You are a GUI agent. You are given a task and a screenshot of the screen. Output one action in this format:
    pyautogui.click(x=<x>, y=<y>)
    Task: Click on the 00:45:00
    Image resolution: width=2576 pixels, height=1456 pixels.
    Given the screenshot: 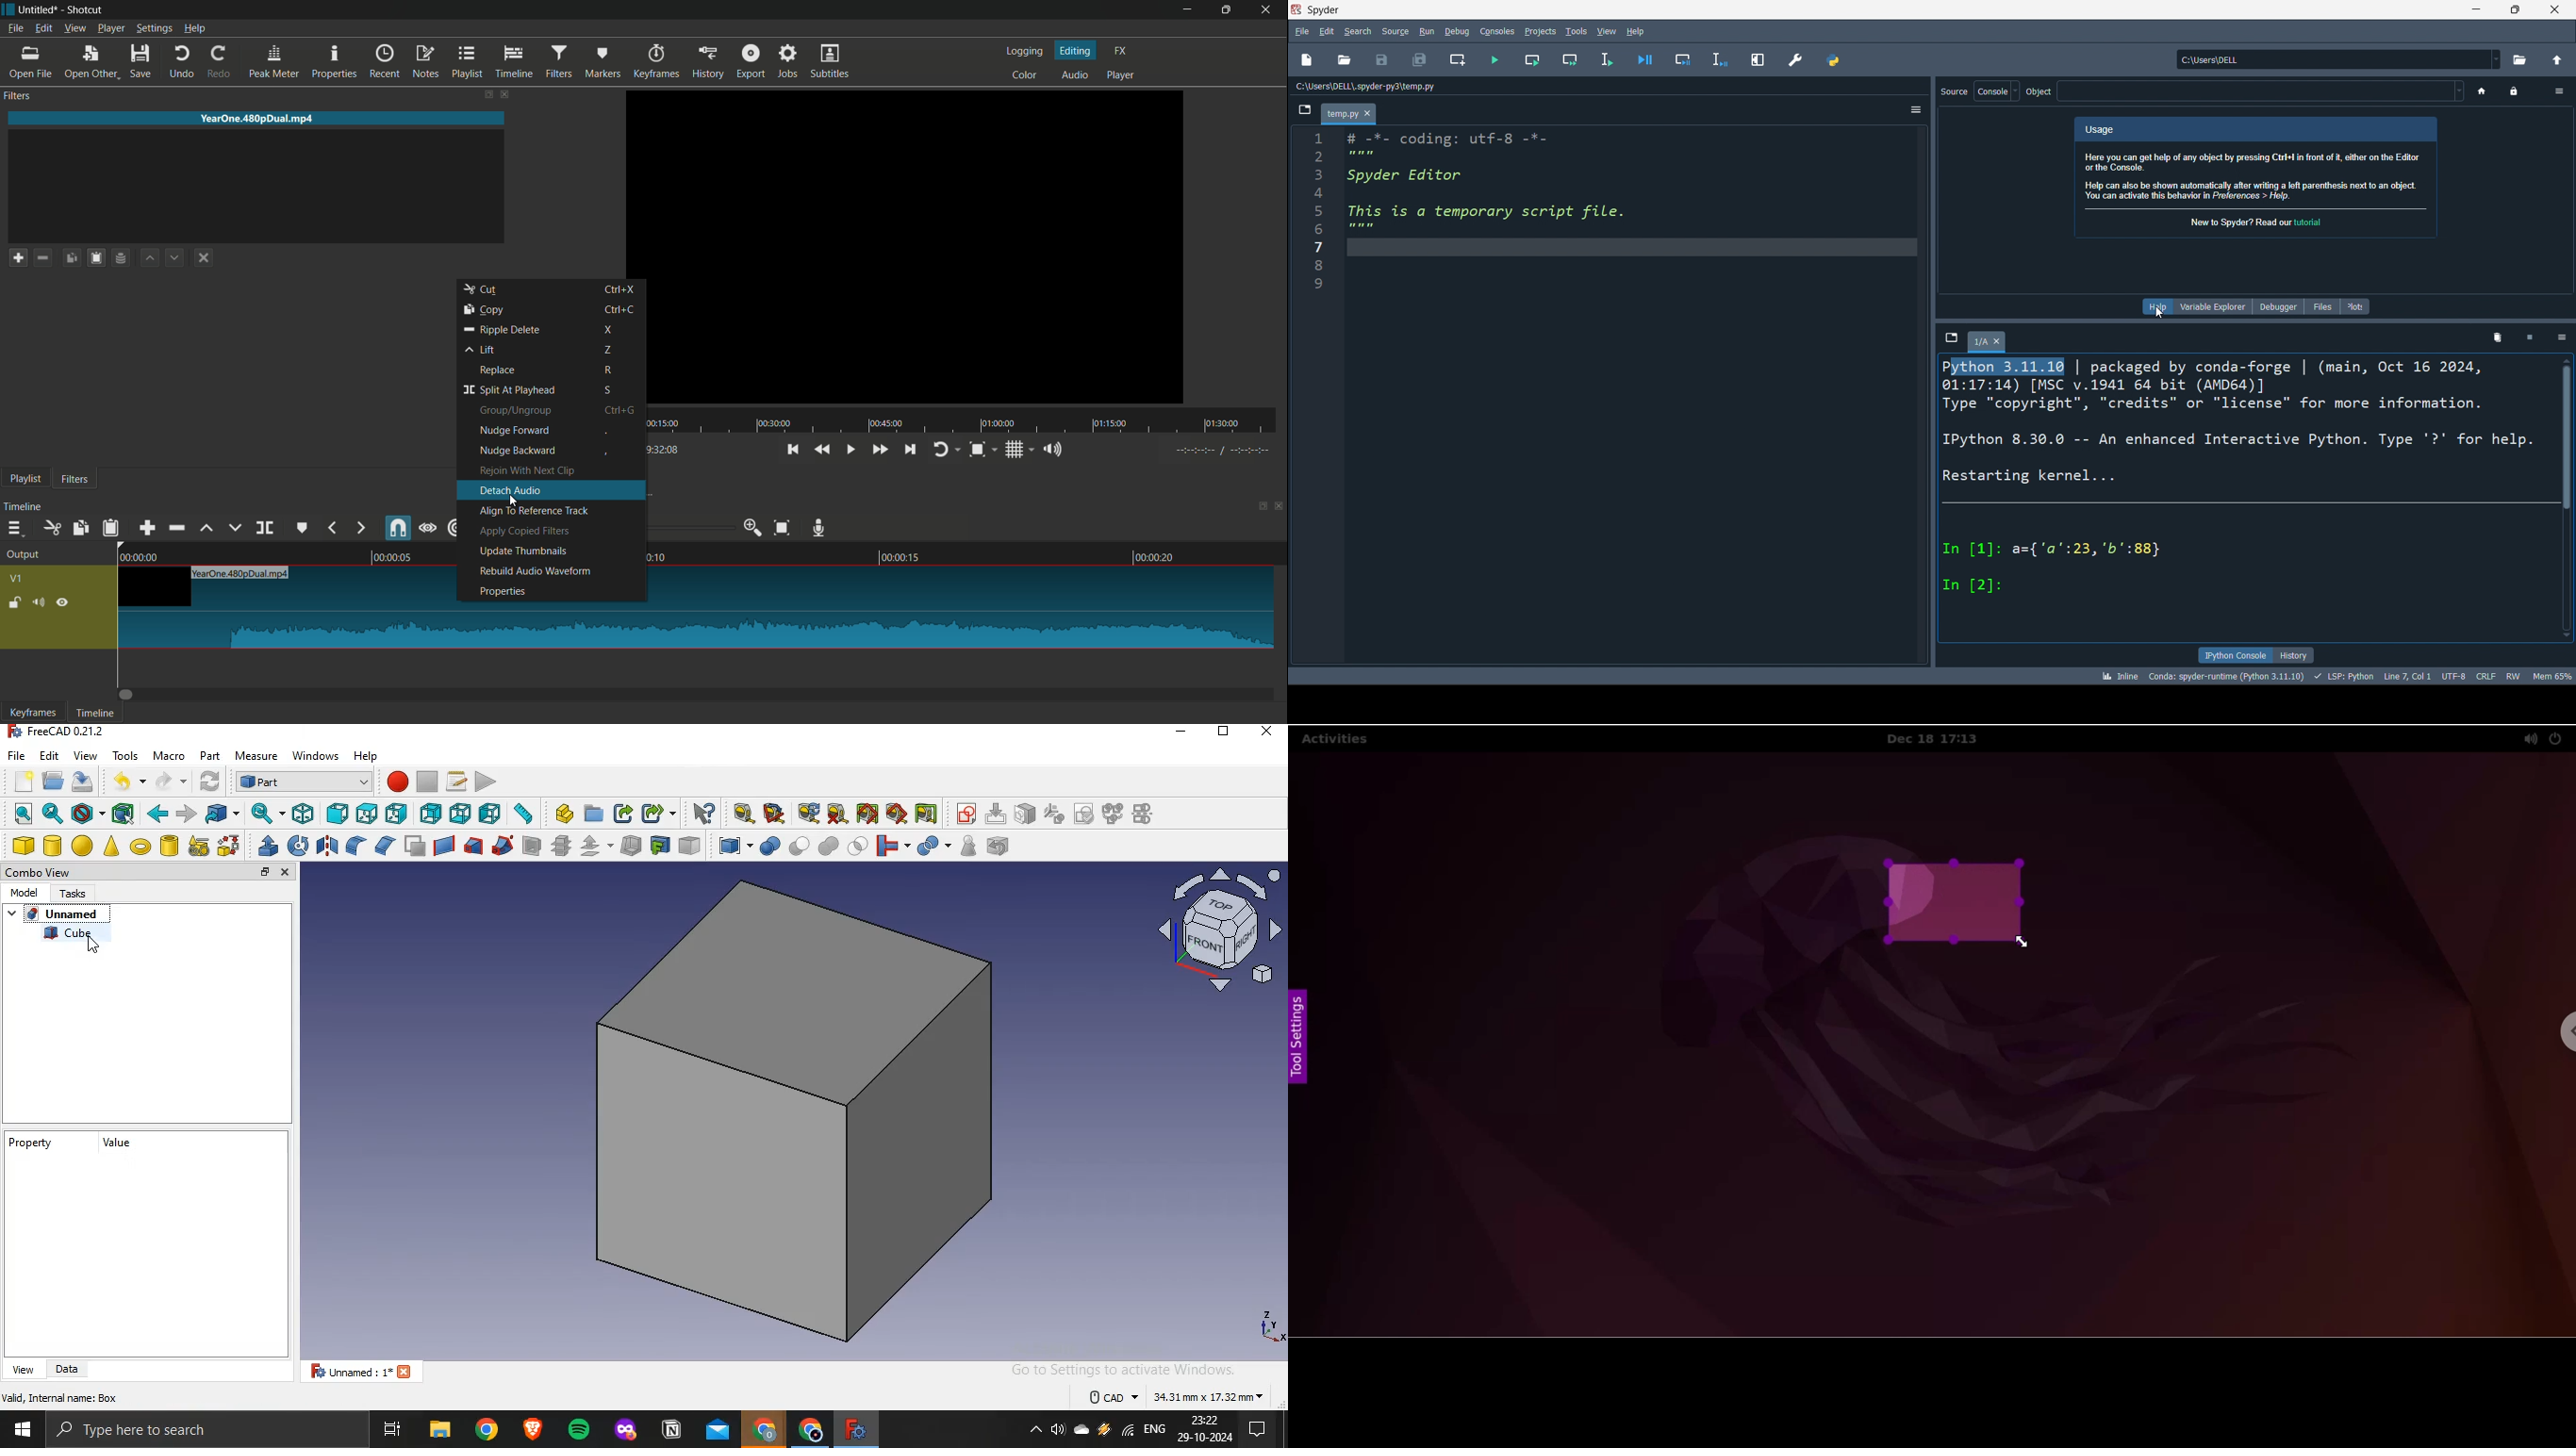 What is the action you would take?
    pyautogui.click(x=884, y=424)
    